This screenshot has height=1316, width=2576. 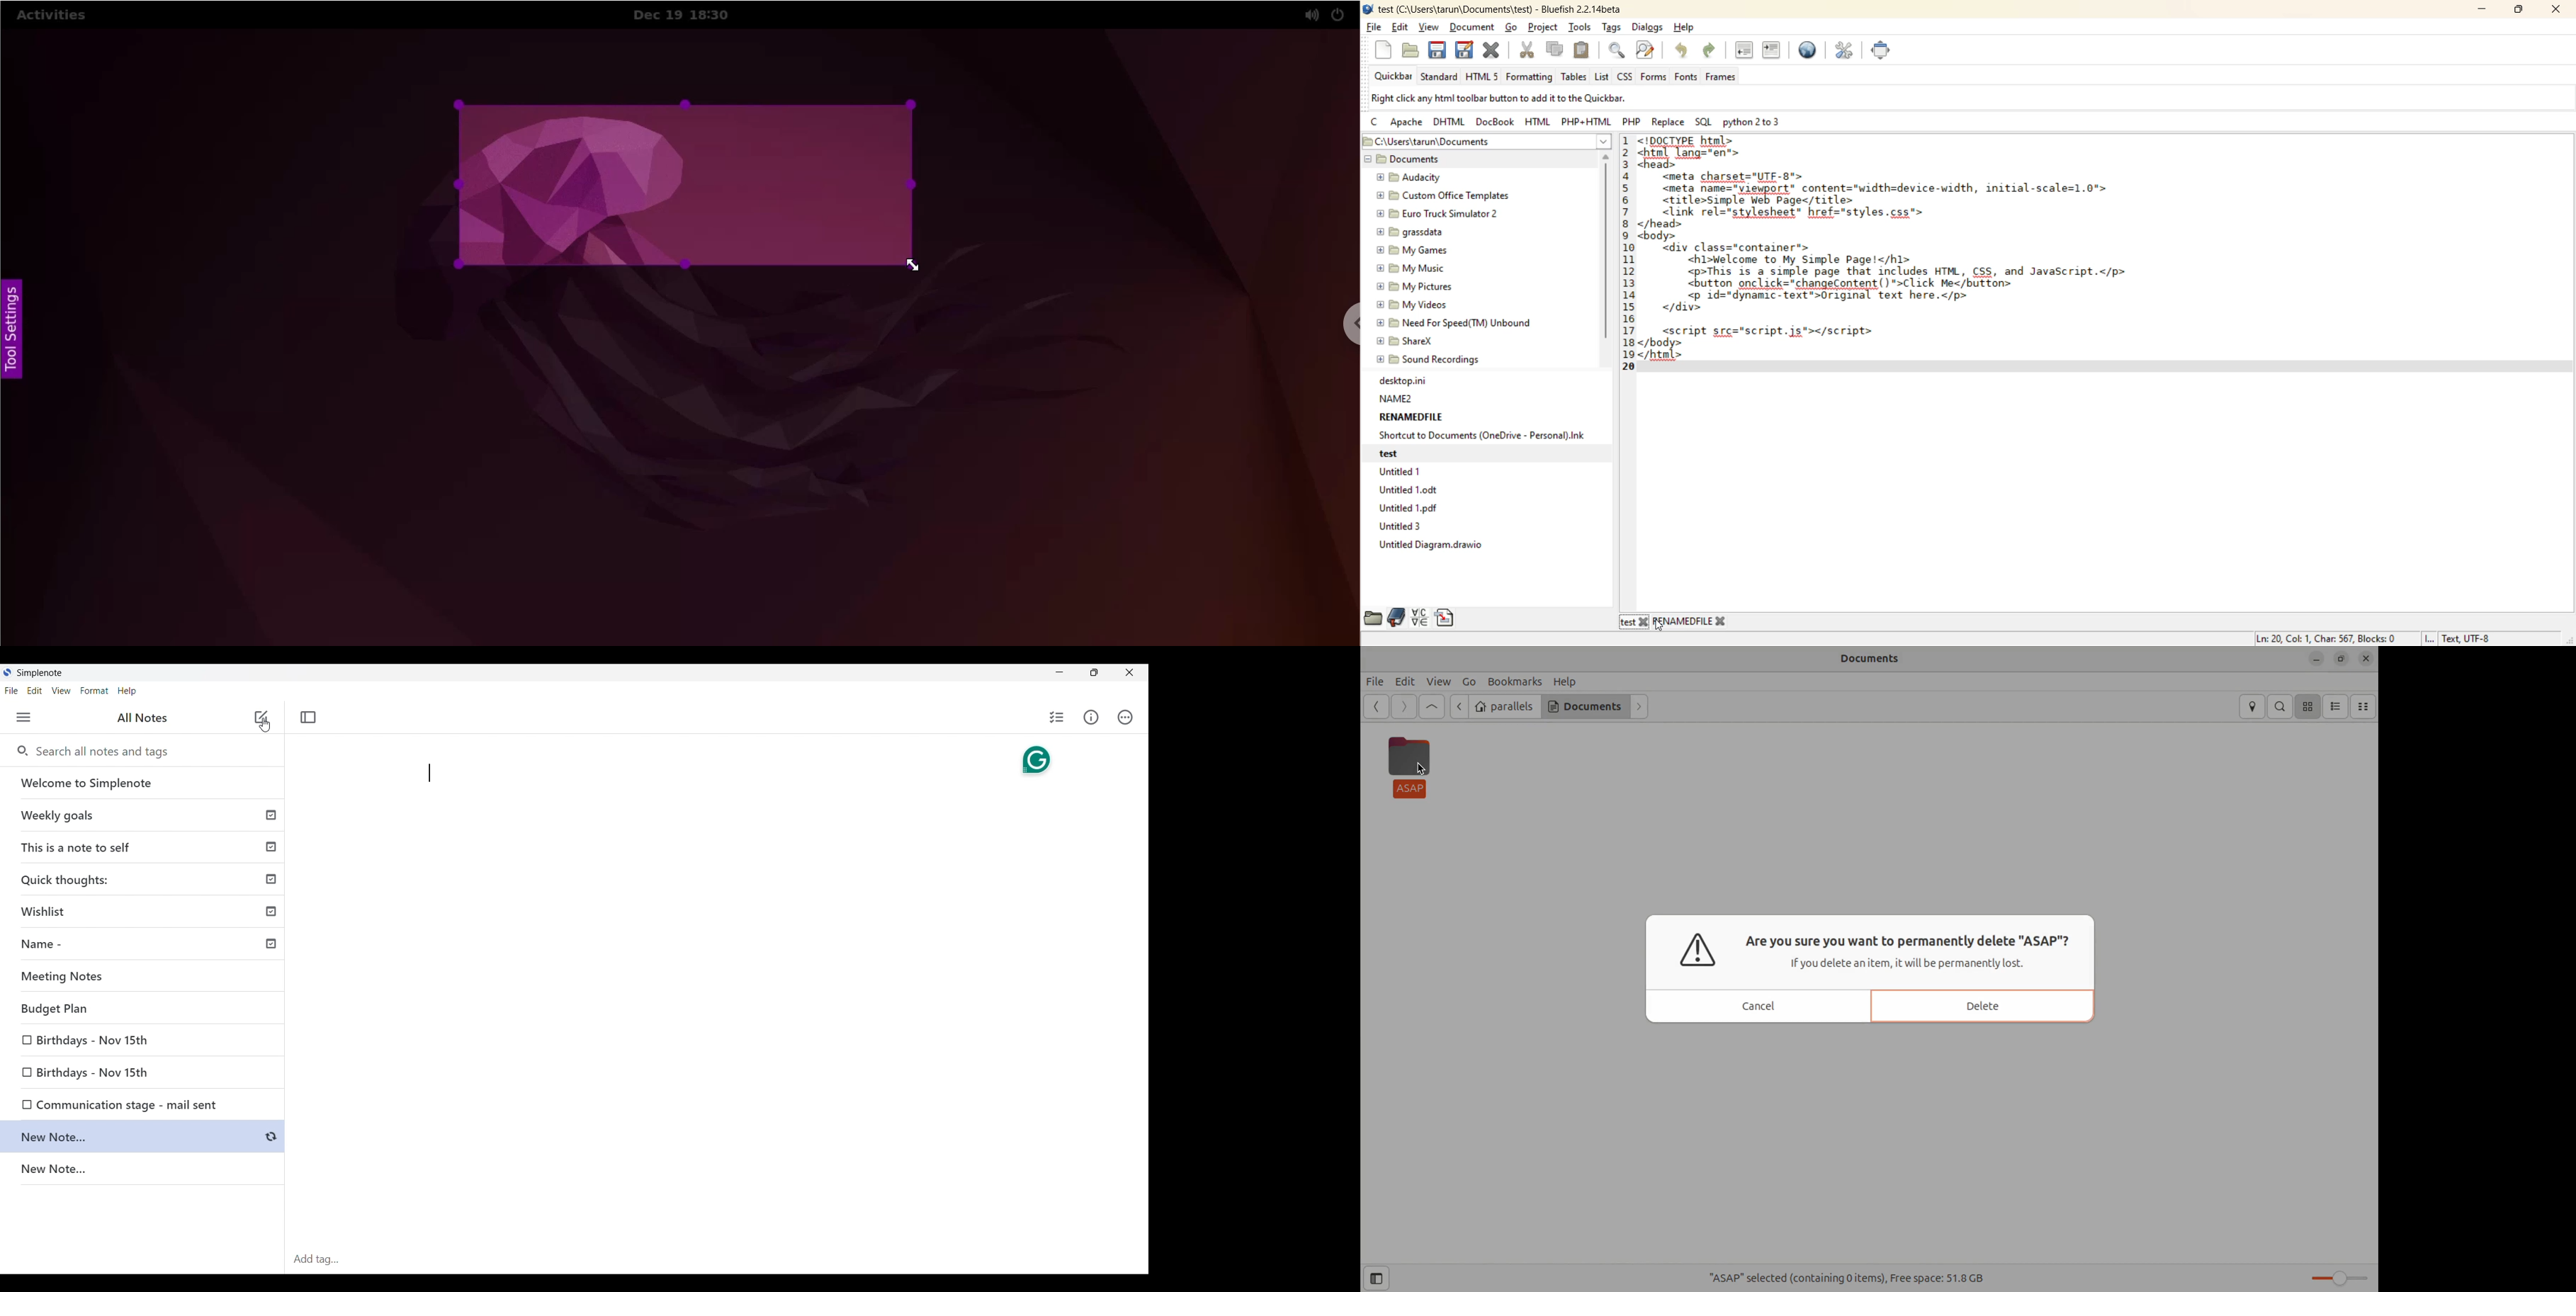 I want to click on Welcome to Simplenote, so click(x=143, y=783).